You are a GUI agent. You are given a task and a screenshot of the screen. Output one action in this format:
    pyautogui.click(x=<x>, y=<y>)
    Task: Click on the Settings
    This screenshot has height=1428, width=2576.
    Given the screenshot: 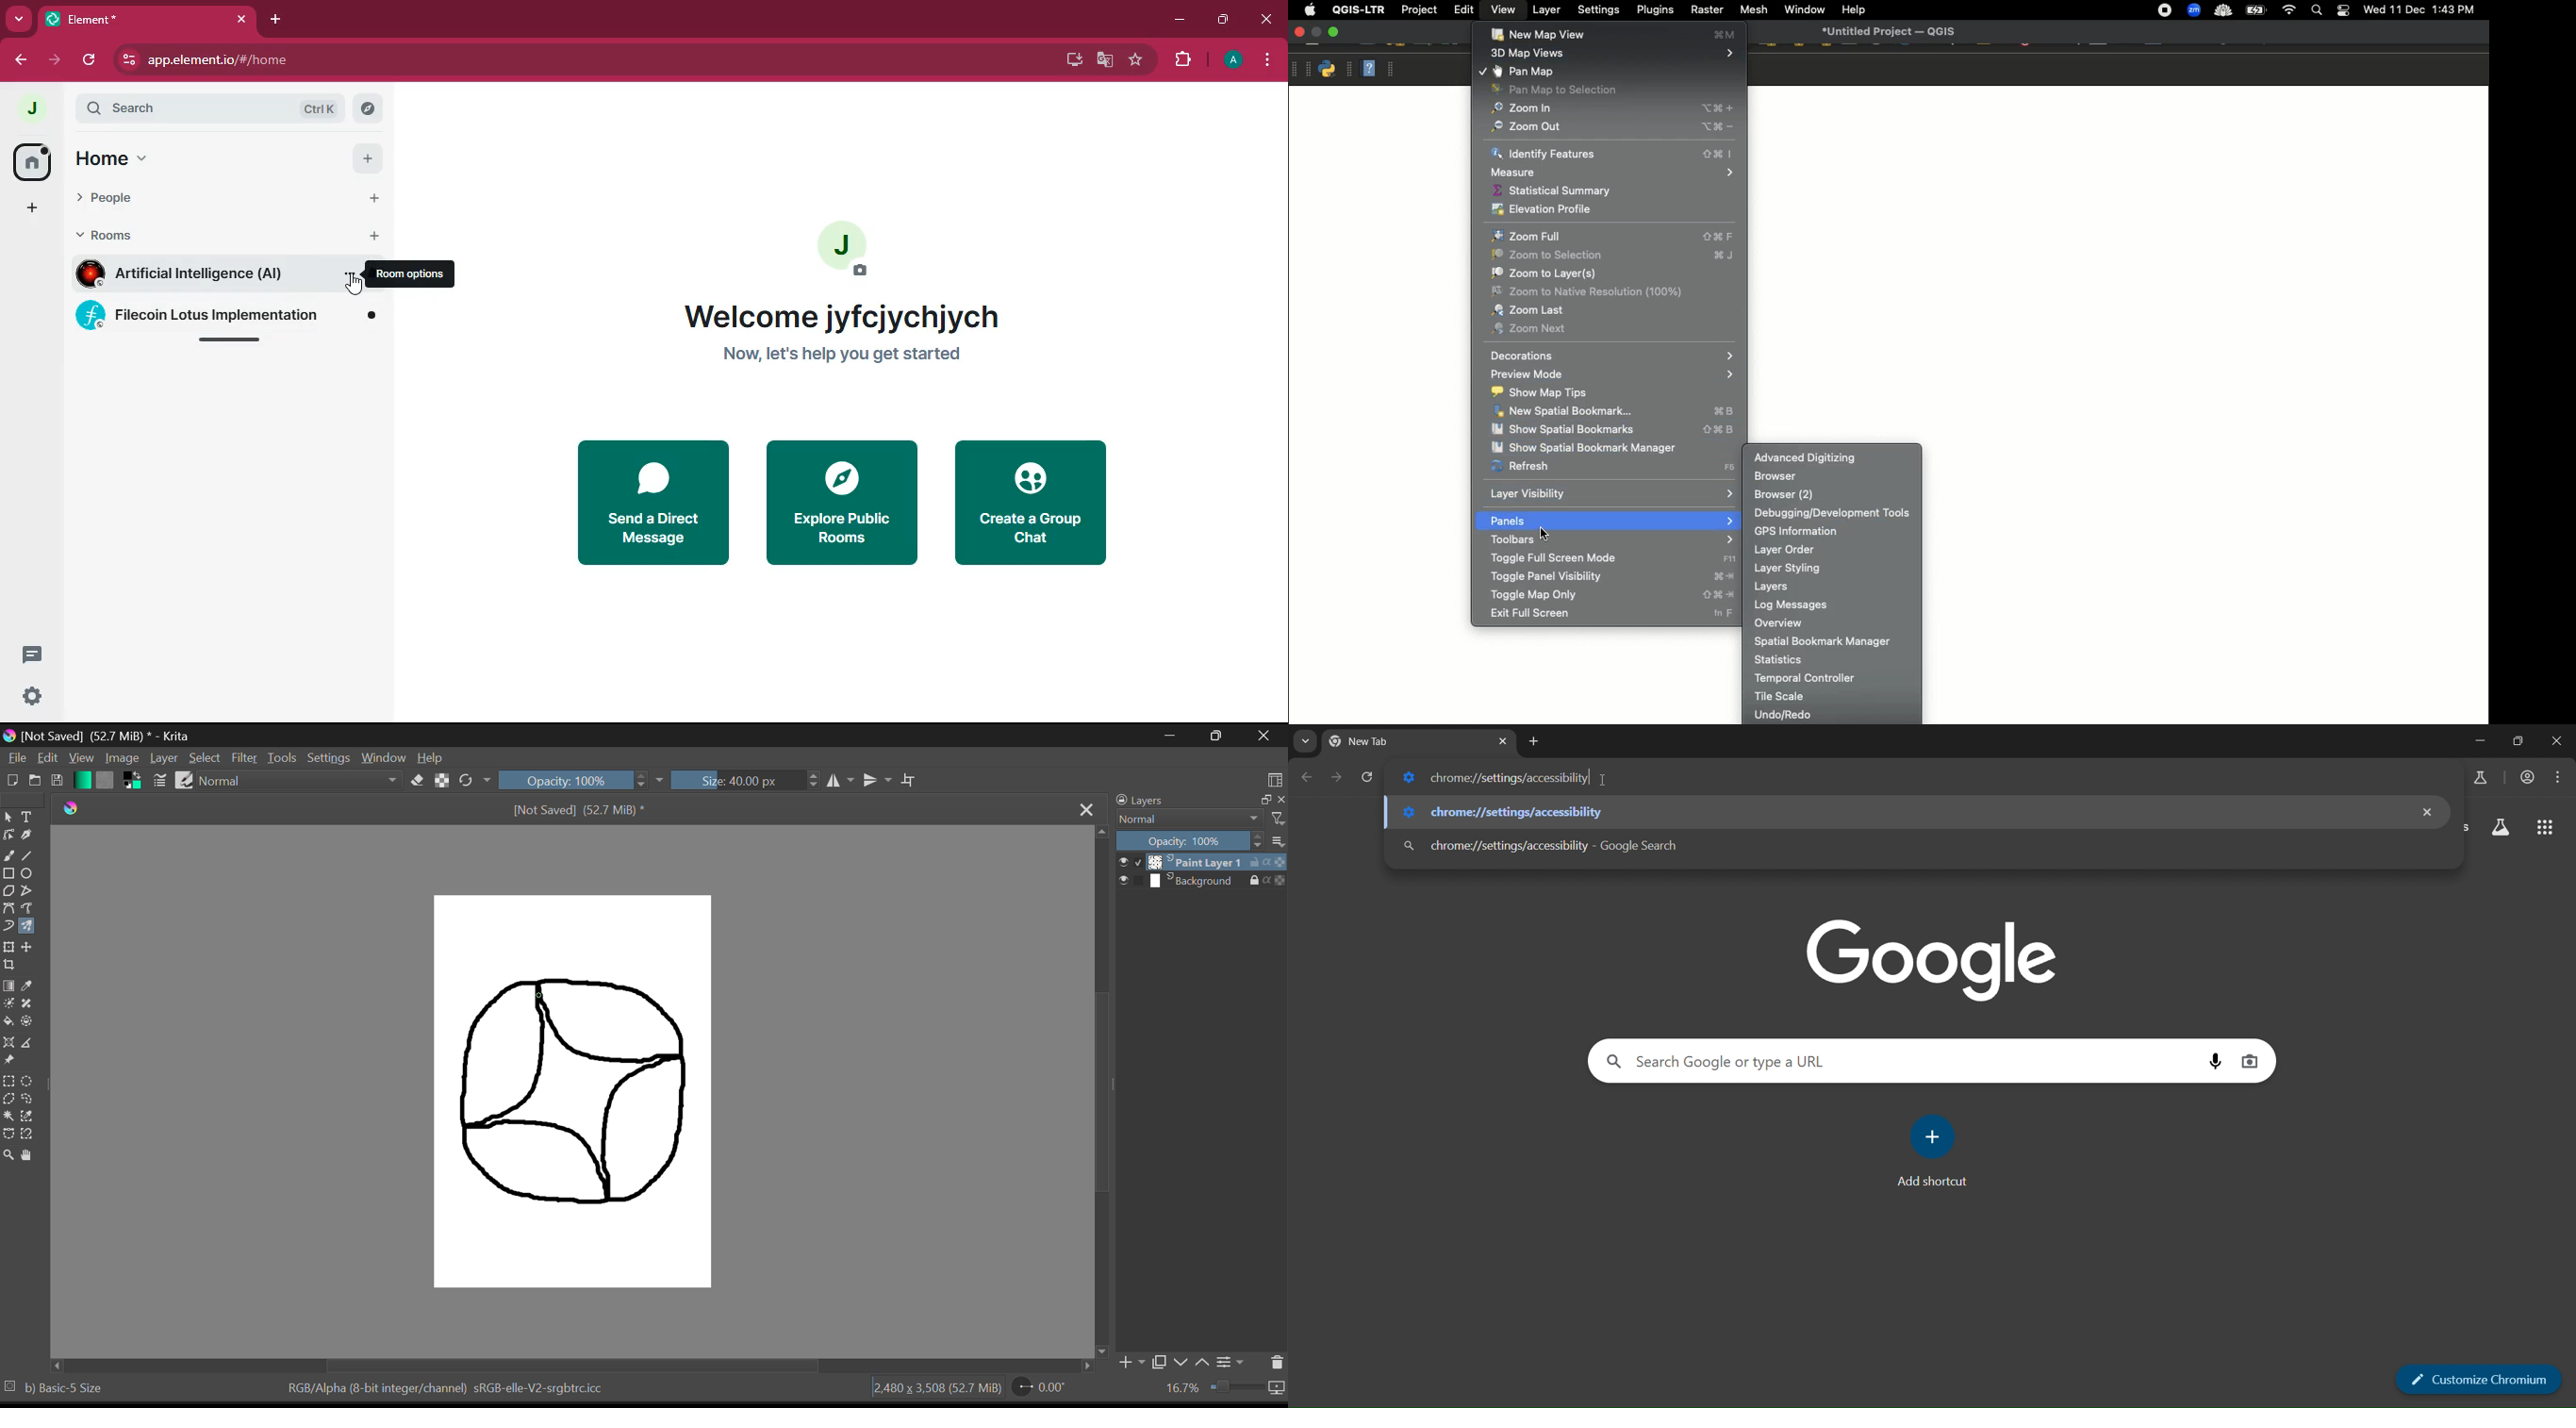 What is the action you would take?
    pyautogui.click(x=329, y=758)
    